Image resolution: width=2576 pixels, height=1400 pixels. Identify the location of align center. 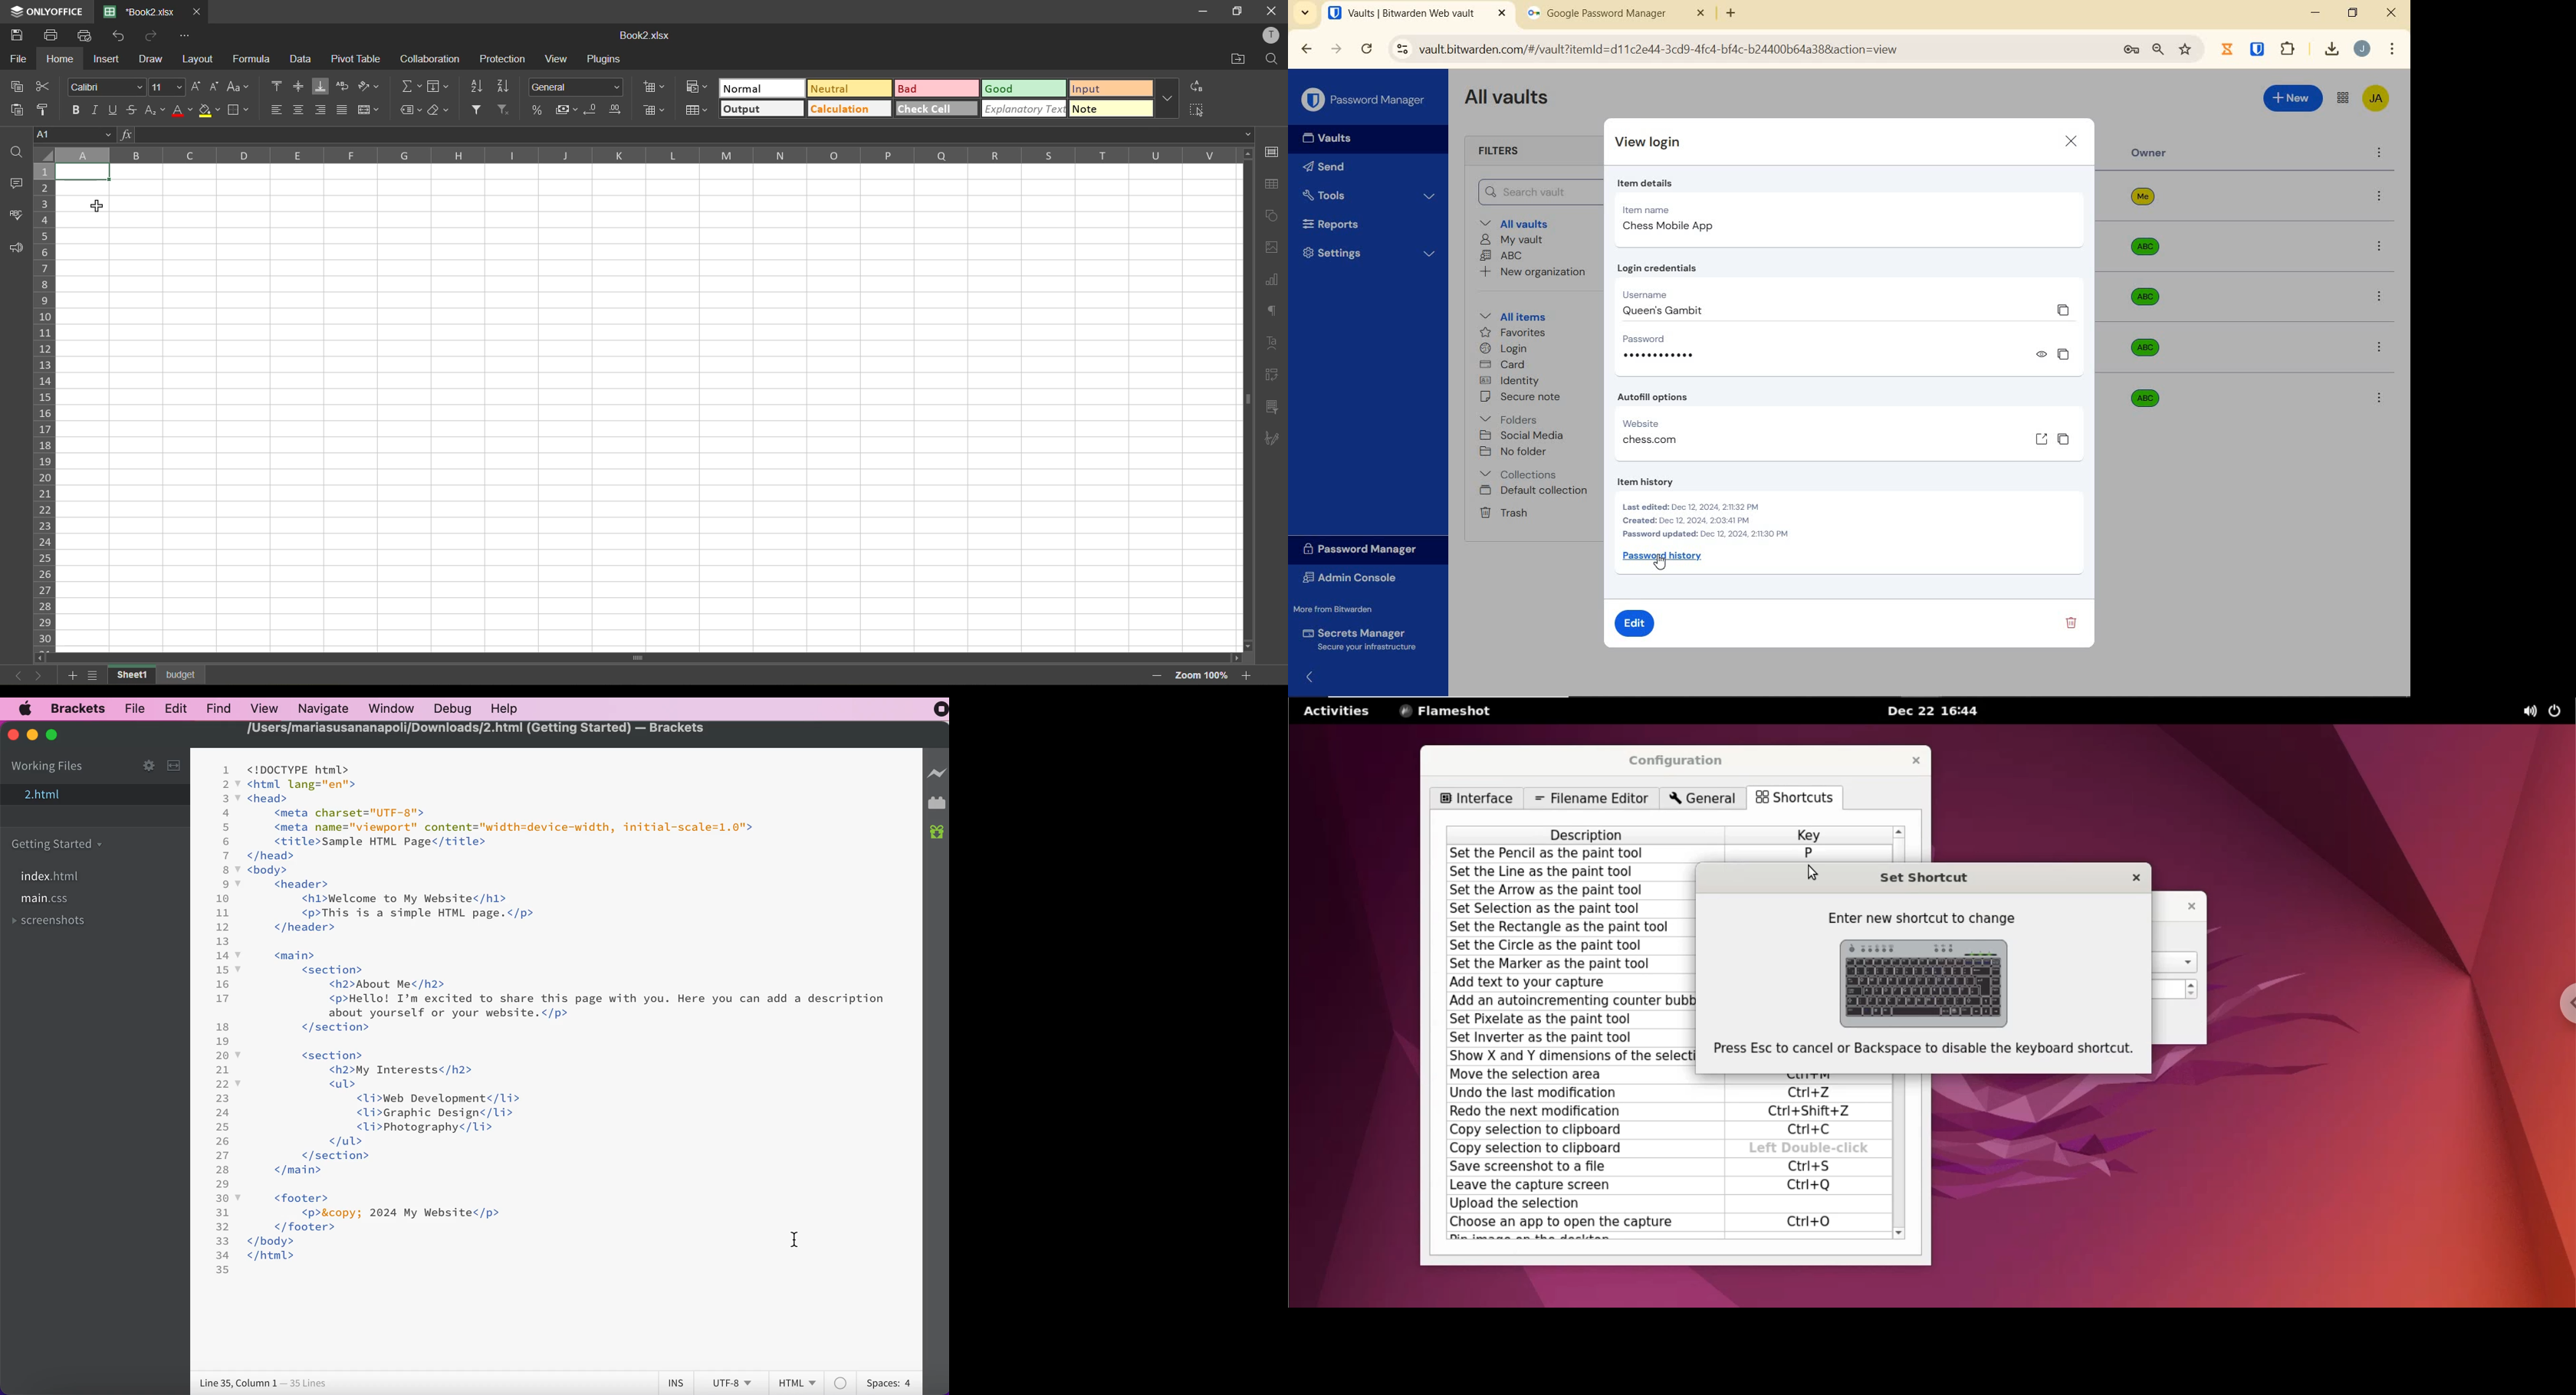
(299, 110).